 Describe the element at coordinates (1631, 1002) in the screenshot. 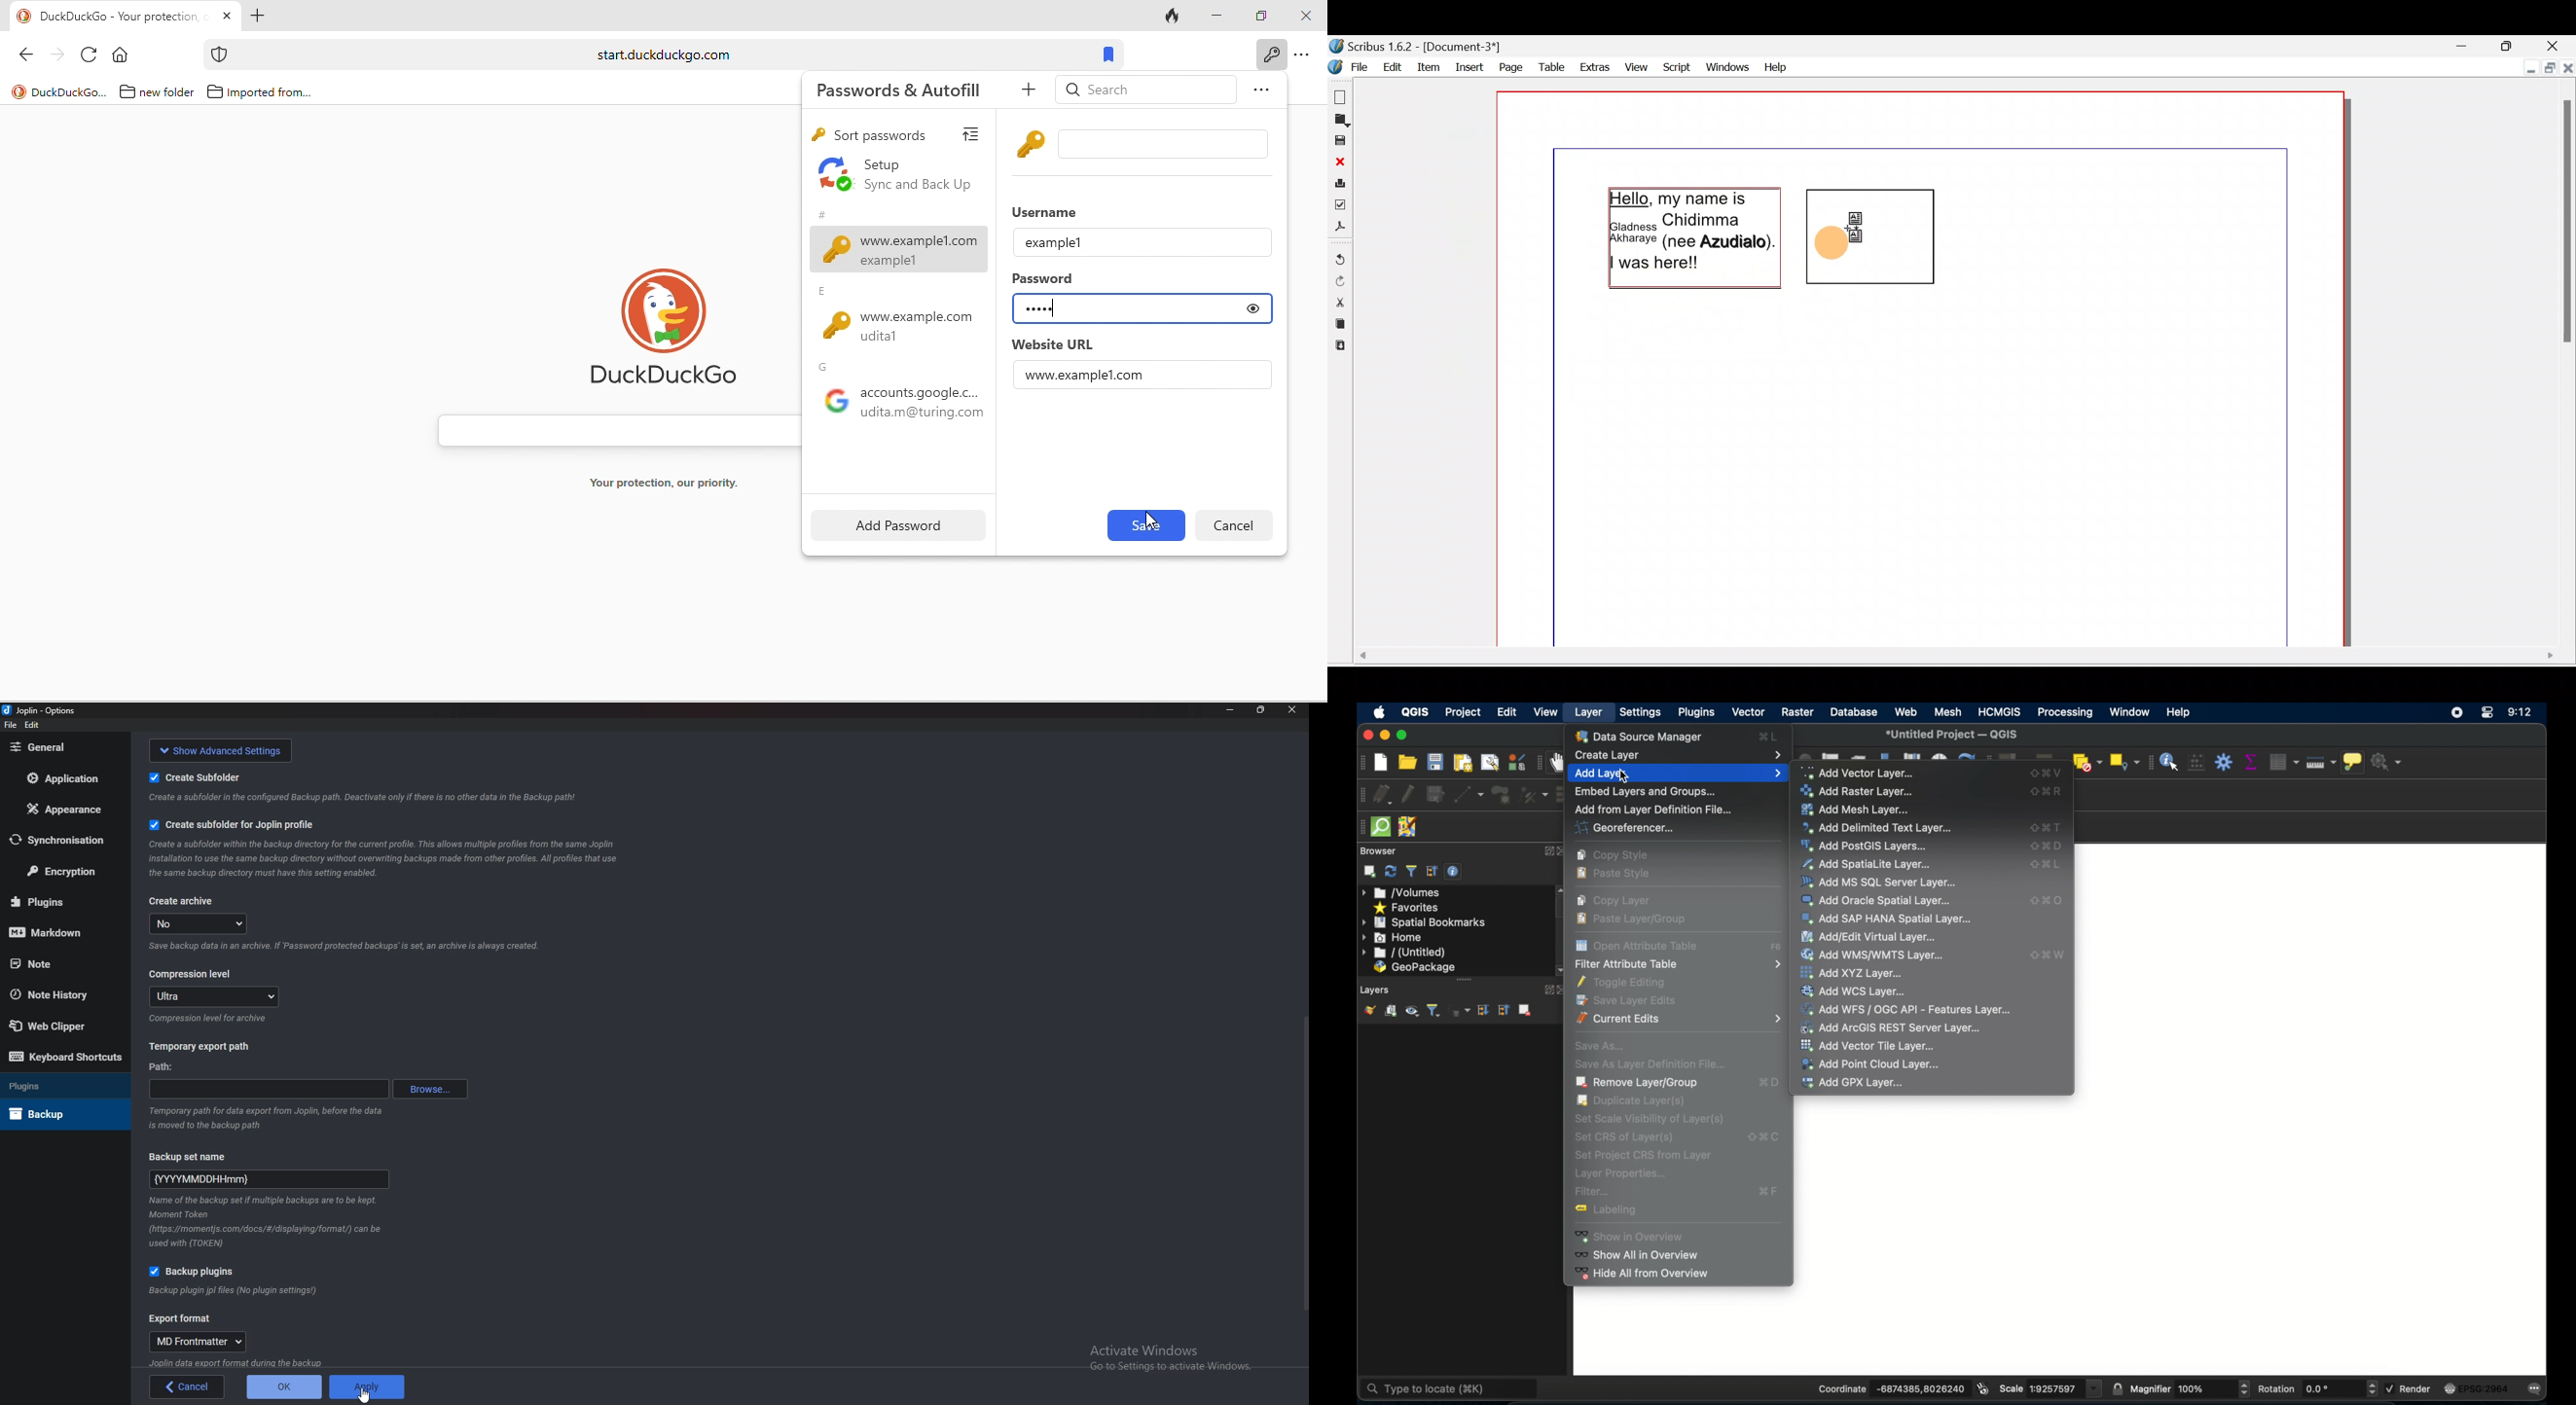

I see `Save Layer Edits` at that location.